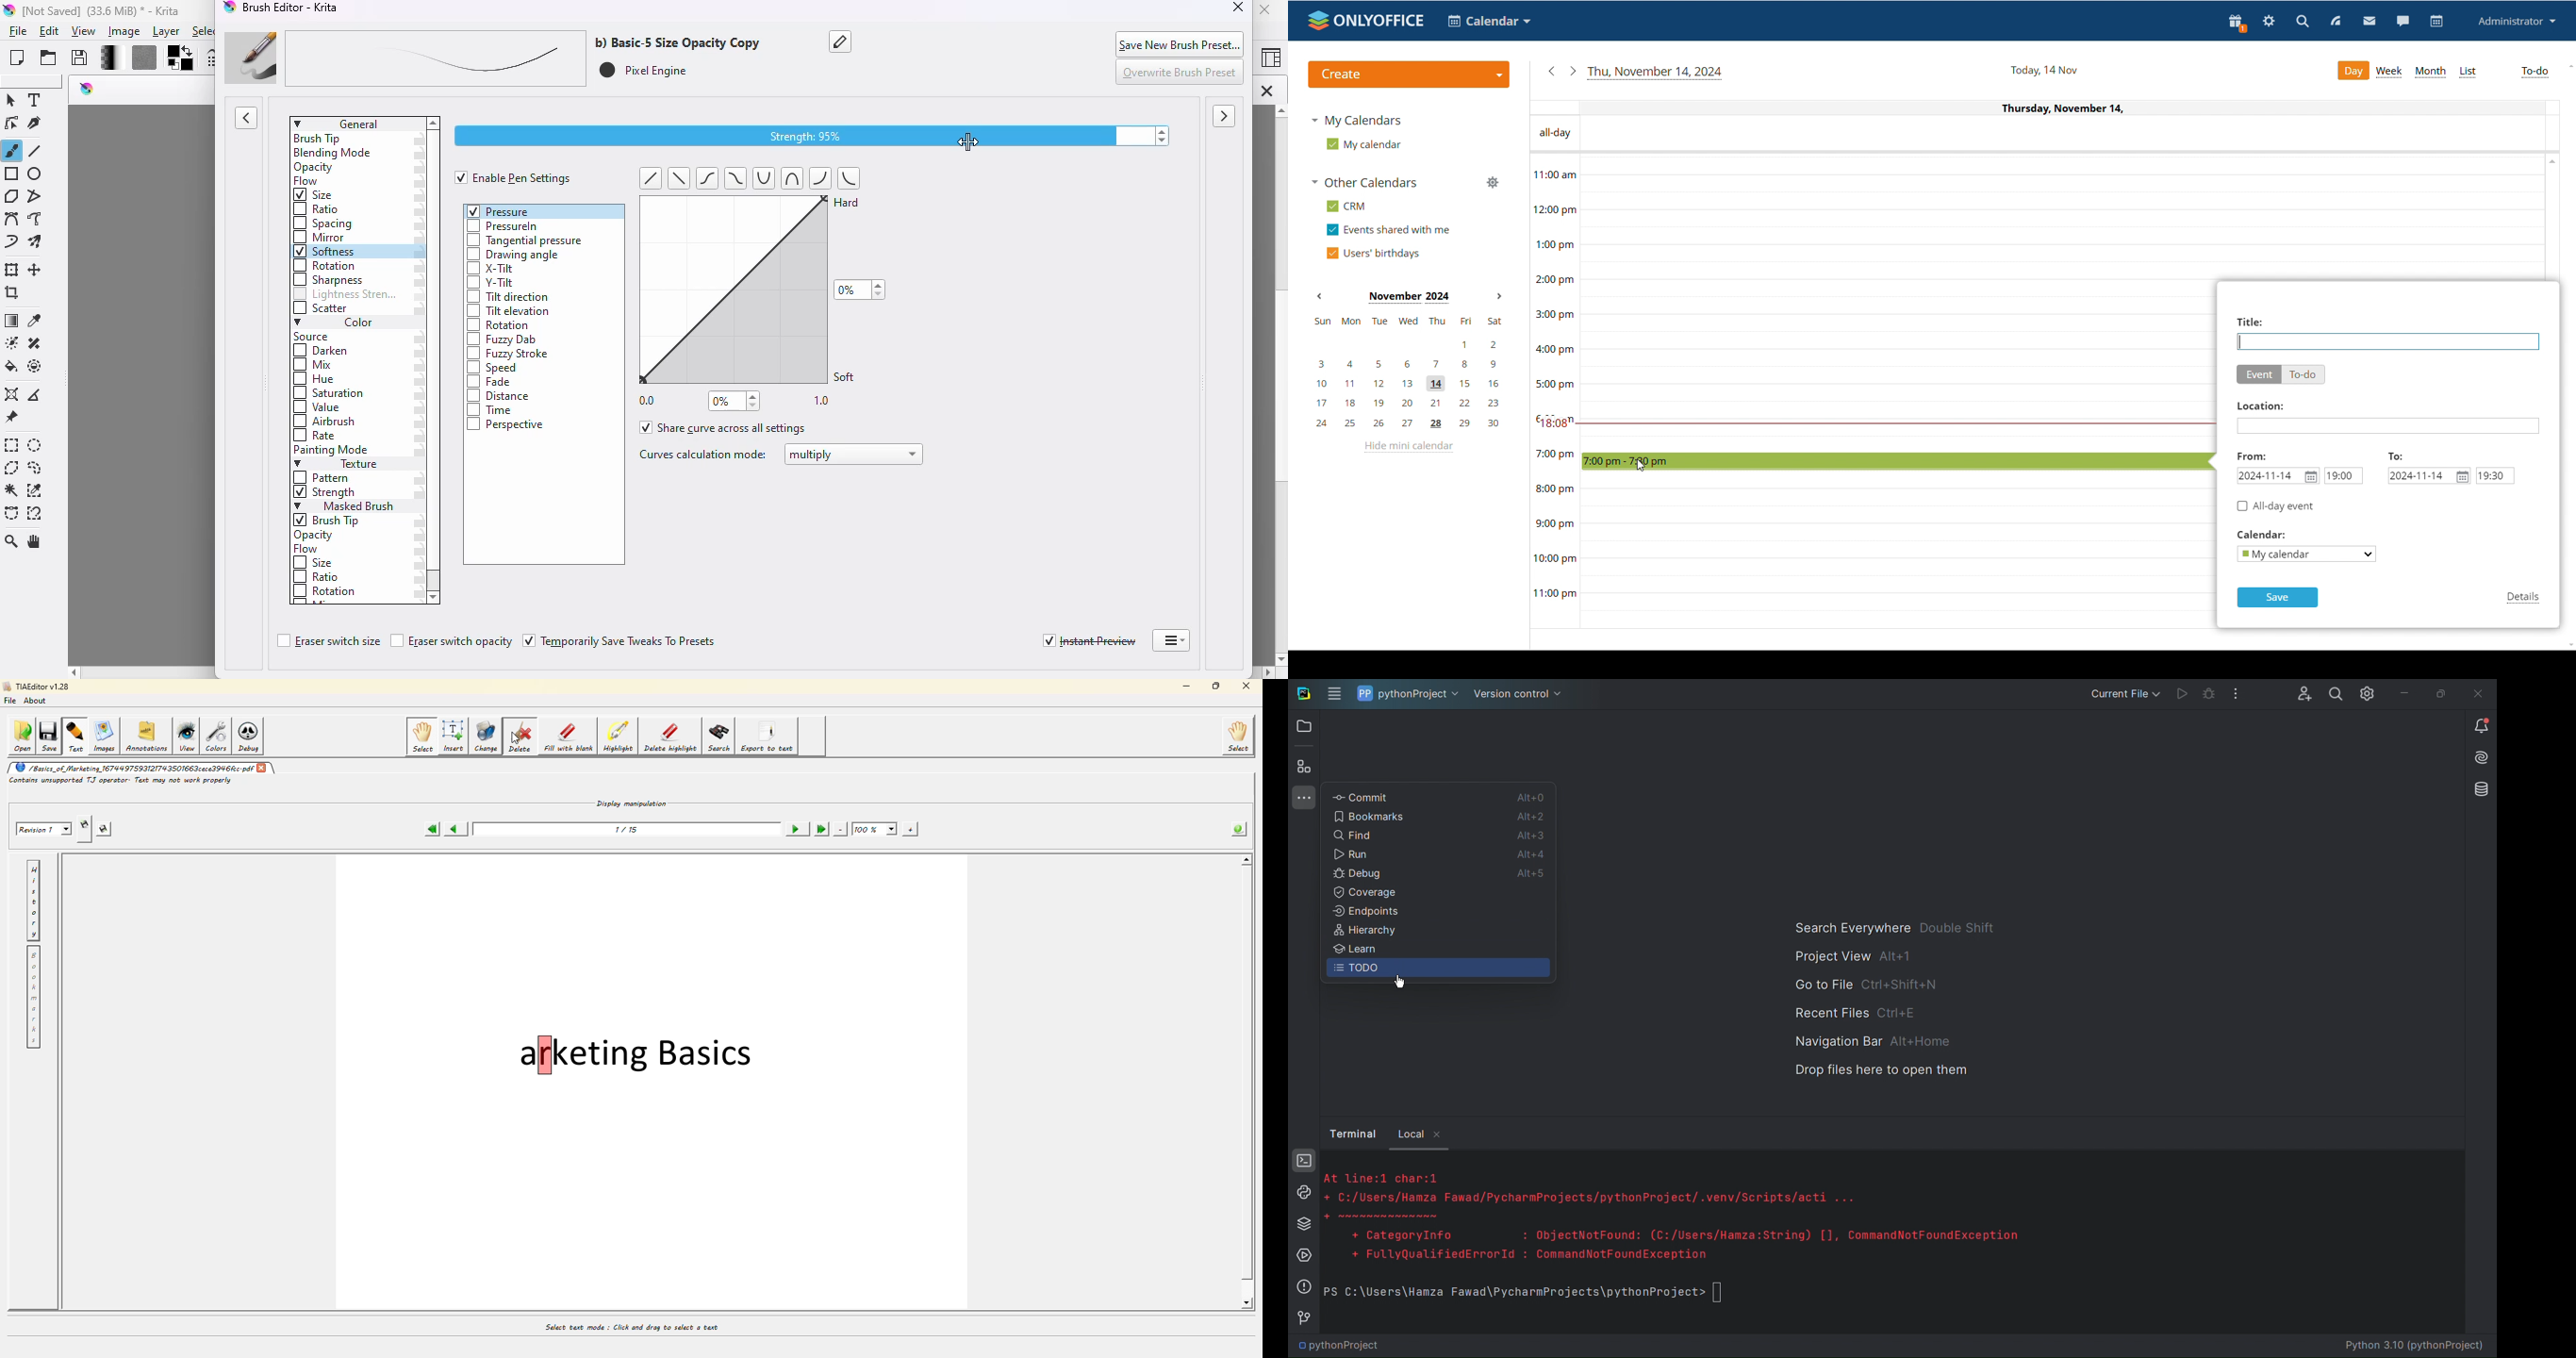 This screenshot has height=1372, width=2576. I want to click on Soft, so click(847, 375).